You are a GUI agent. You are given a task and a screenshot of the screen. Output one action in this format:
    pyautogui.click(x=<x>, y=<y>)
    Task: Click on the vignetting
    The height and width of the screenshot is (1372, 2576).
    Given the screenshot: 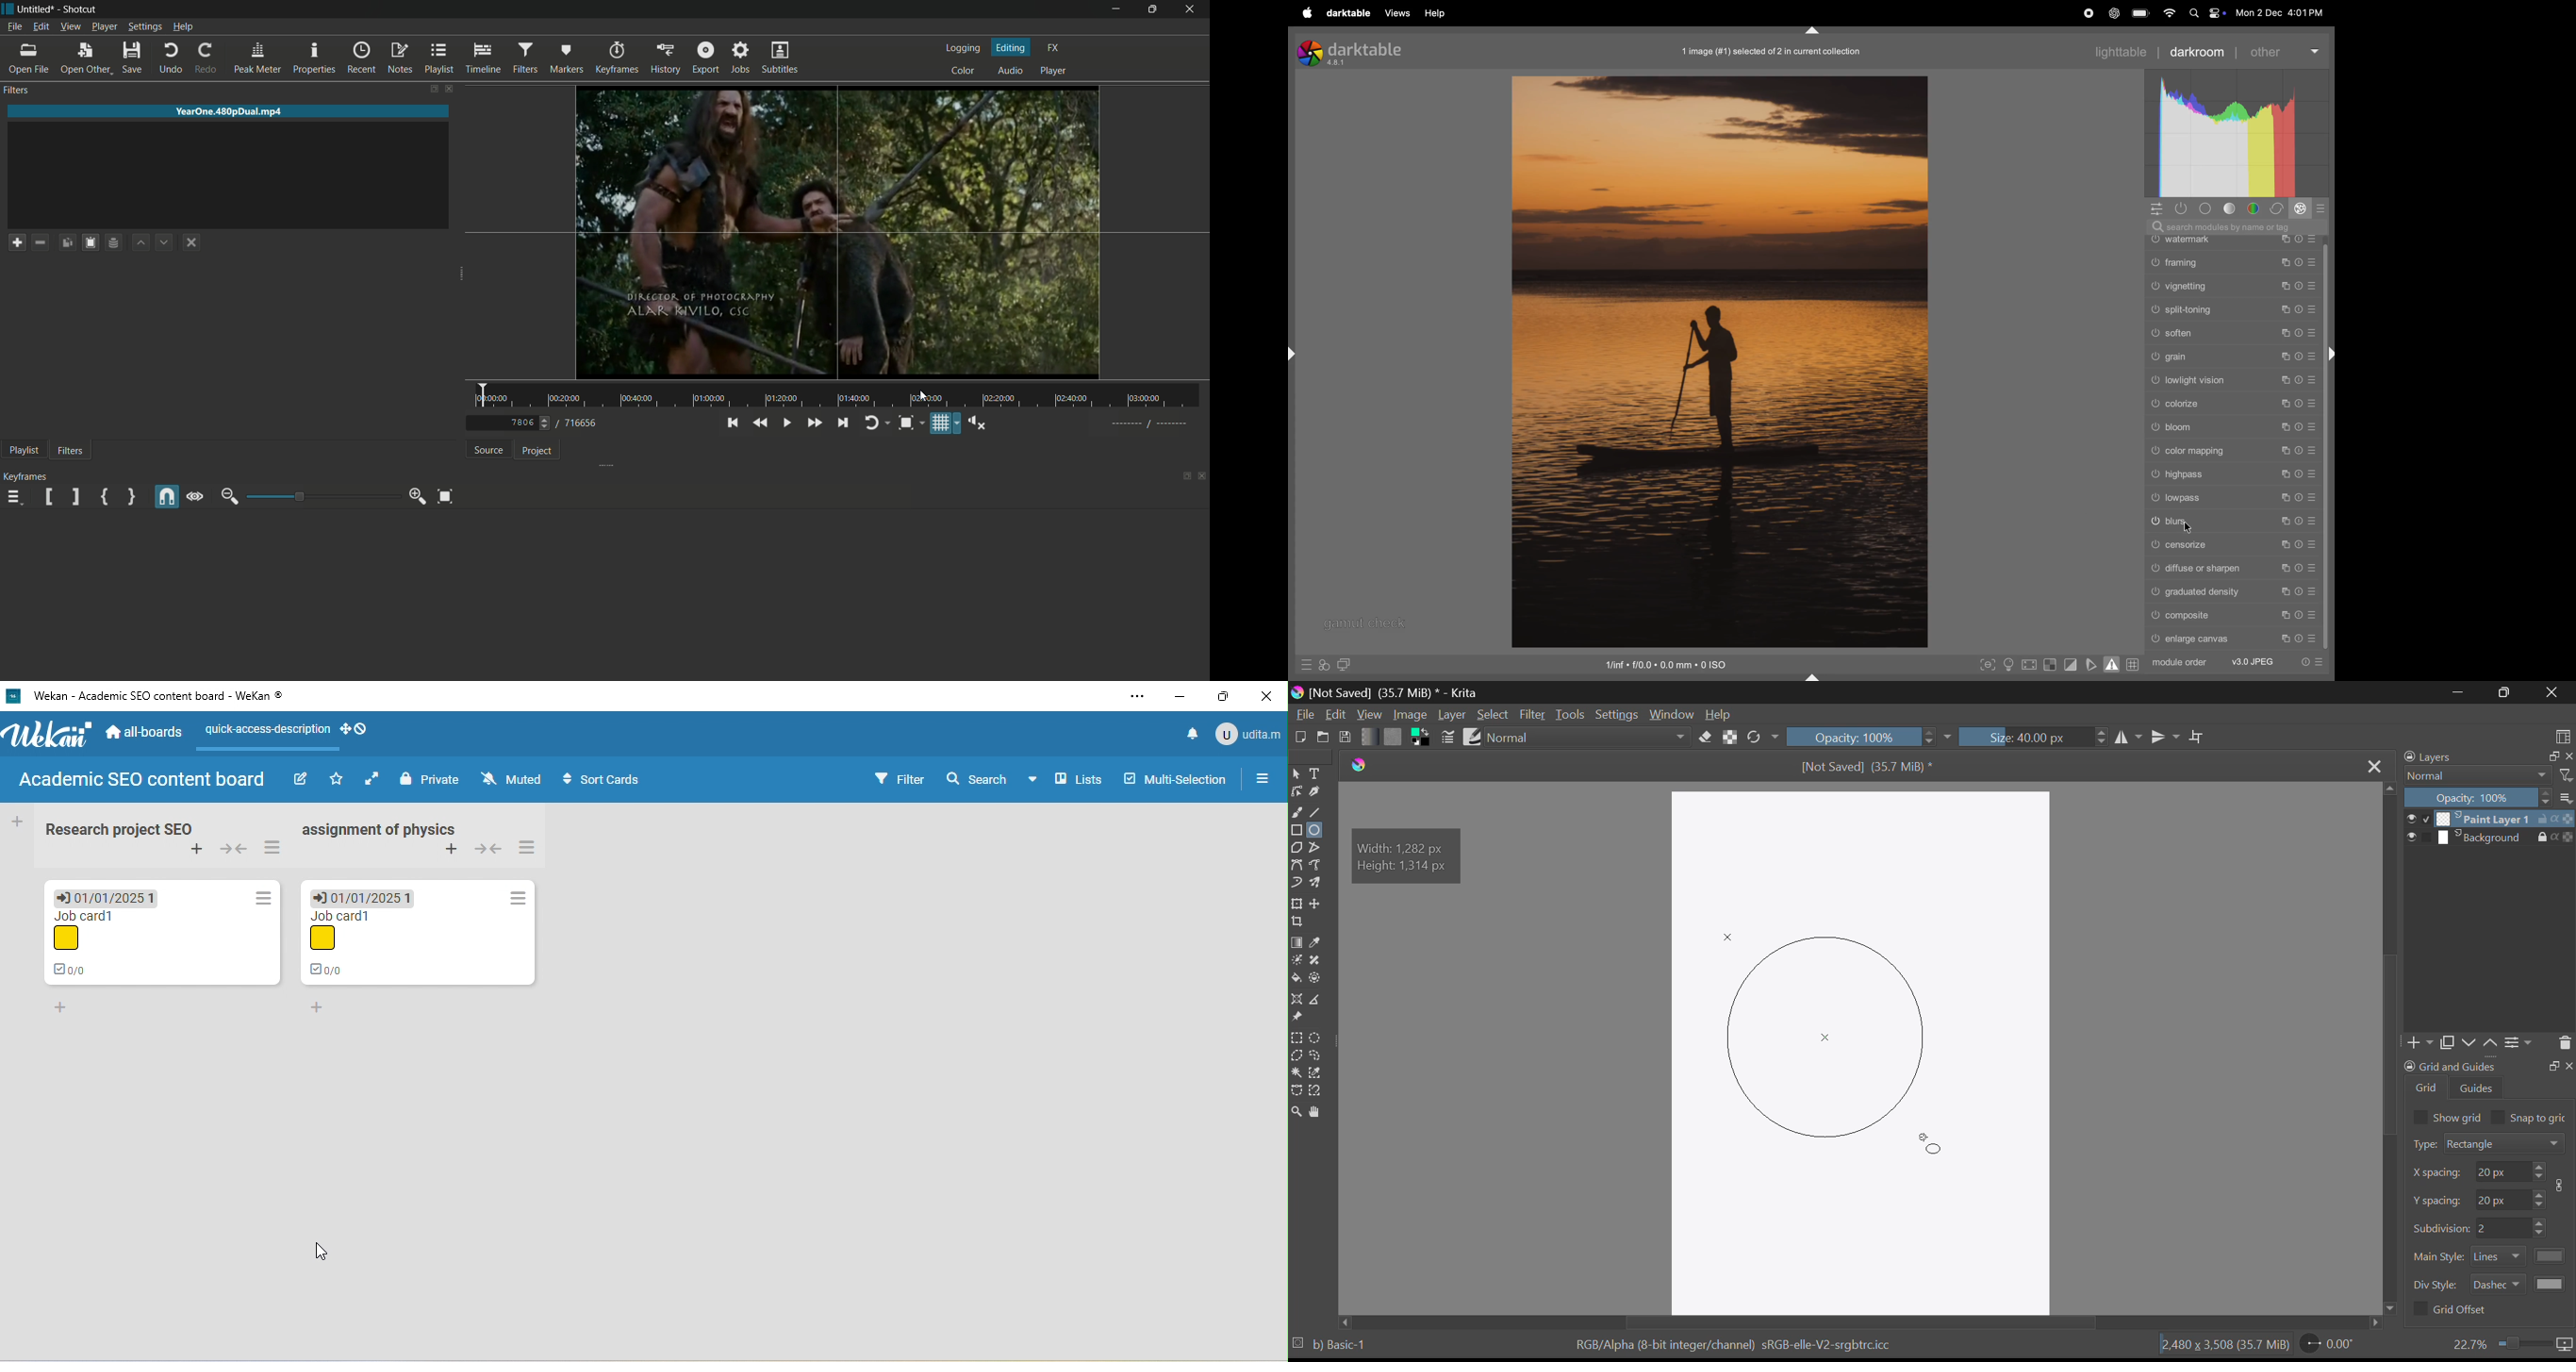 What is the action you would take?
    pyautogui.click(x=2231, y=286)
    